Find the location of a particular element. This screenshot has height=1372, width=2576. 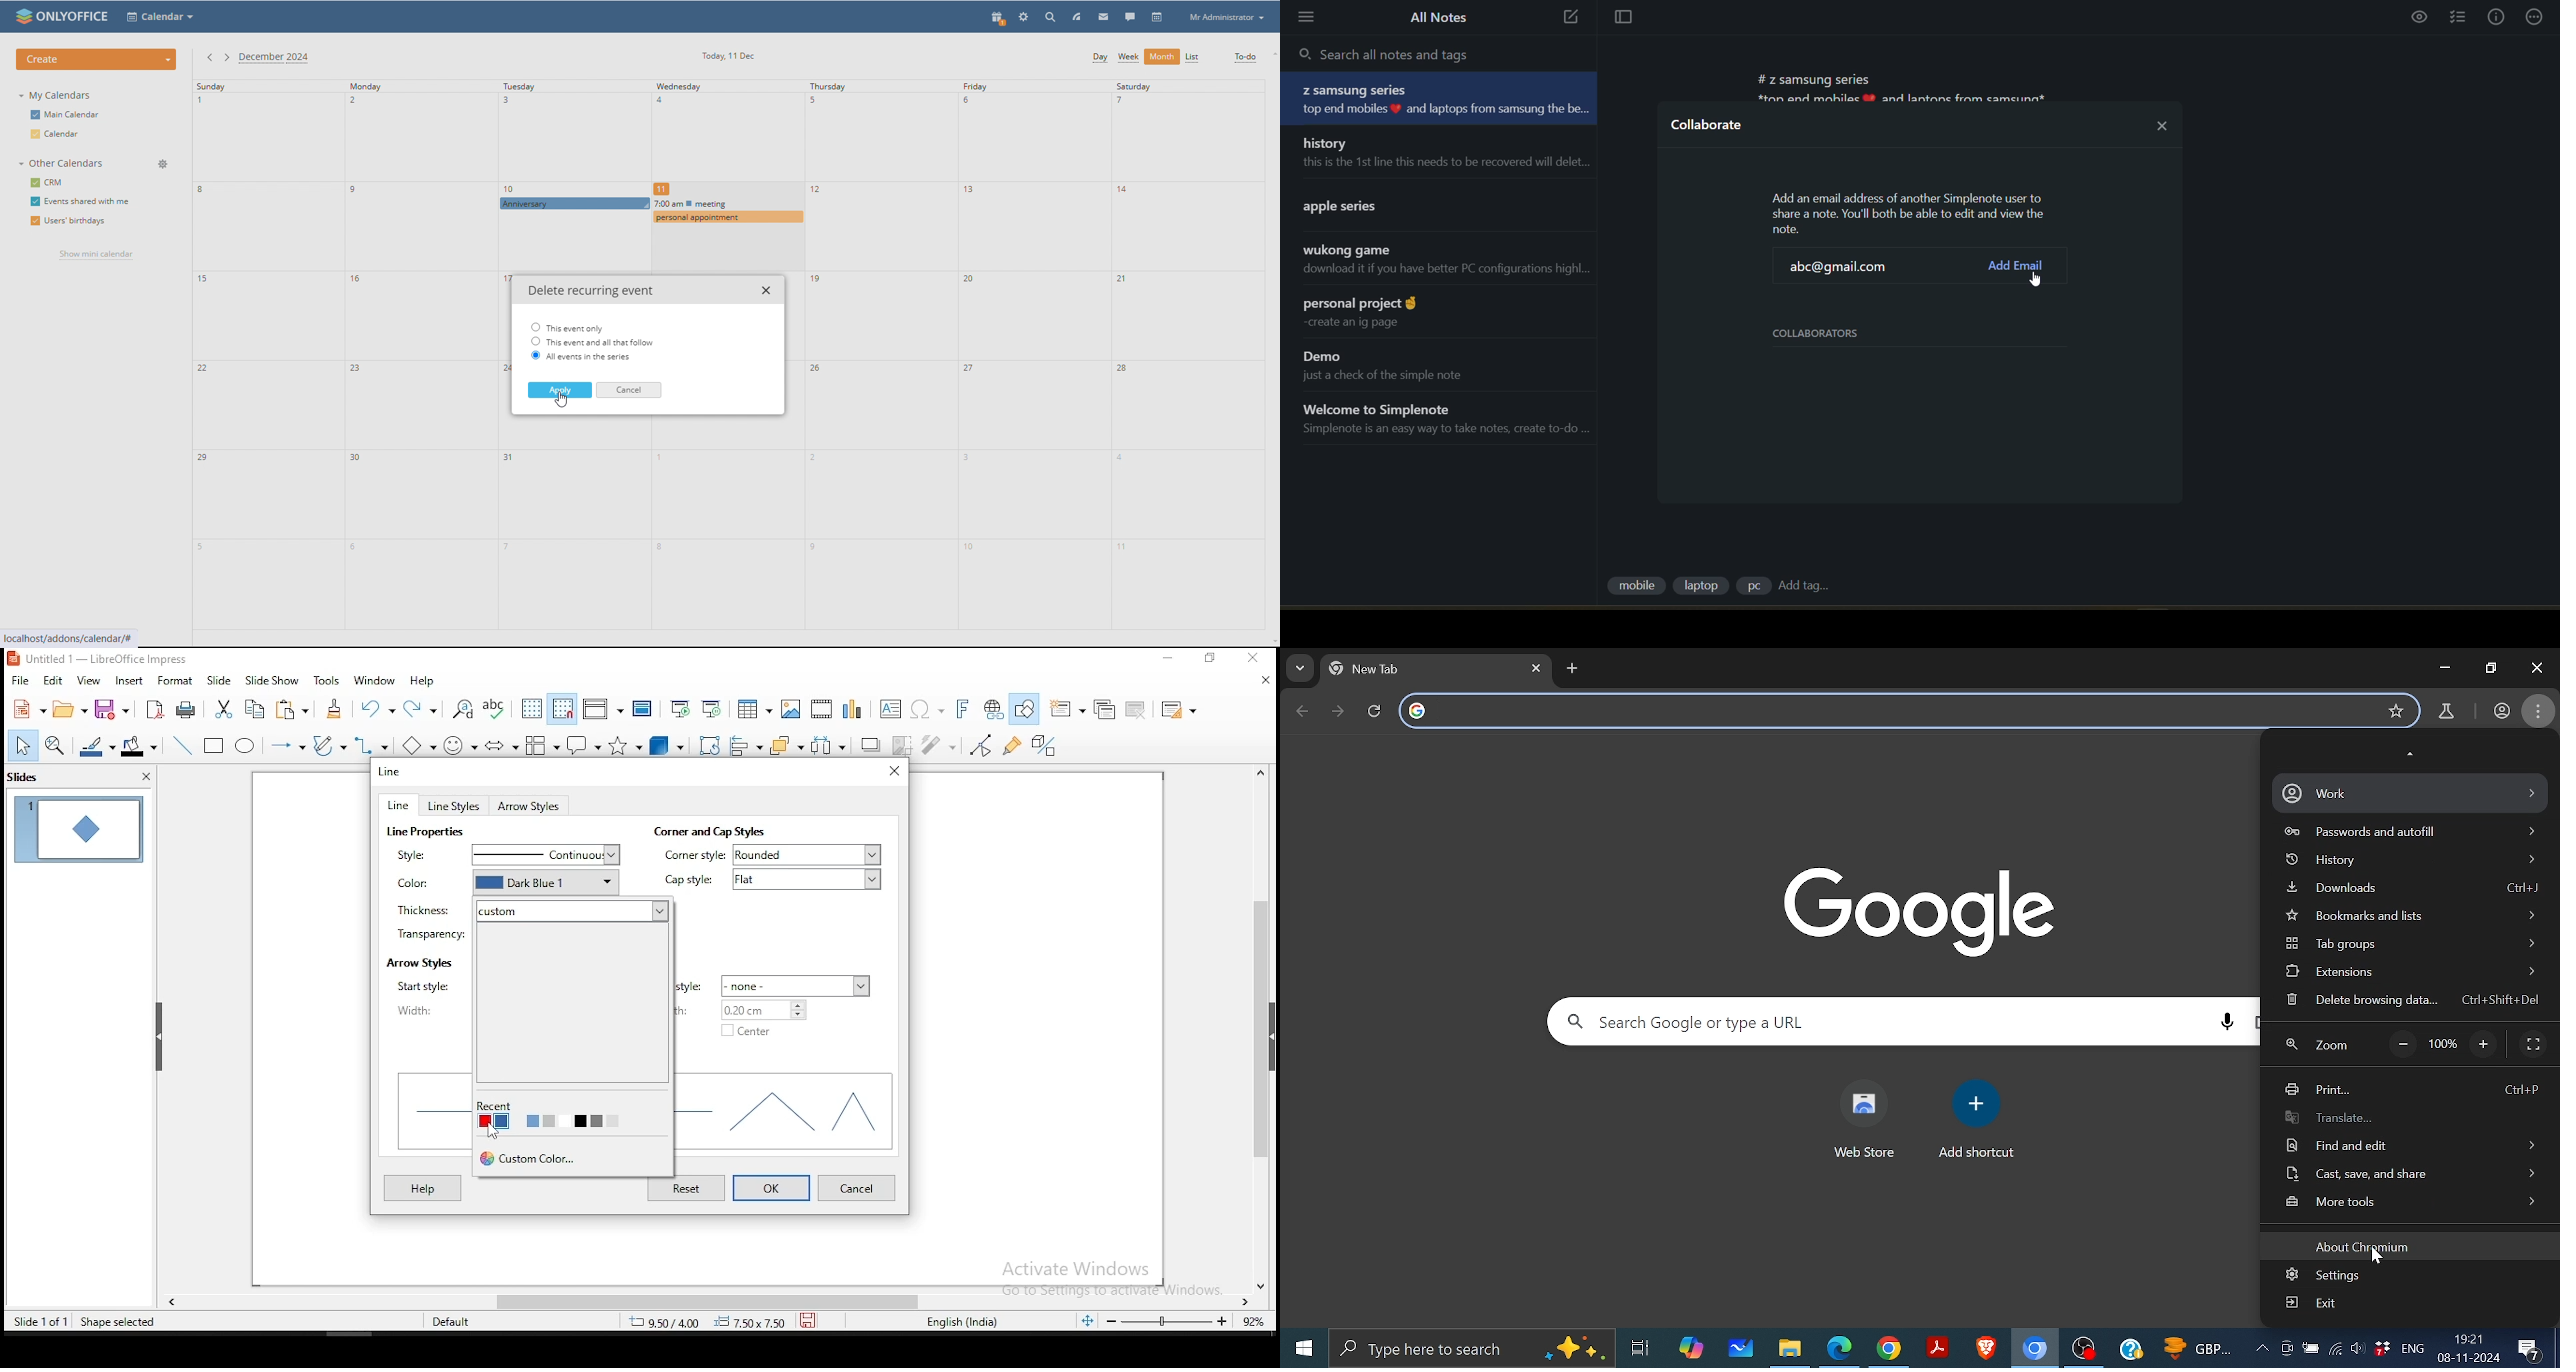

basic shapes is located at coordinates (423, 746).